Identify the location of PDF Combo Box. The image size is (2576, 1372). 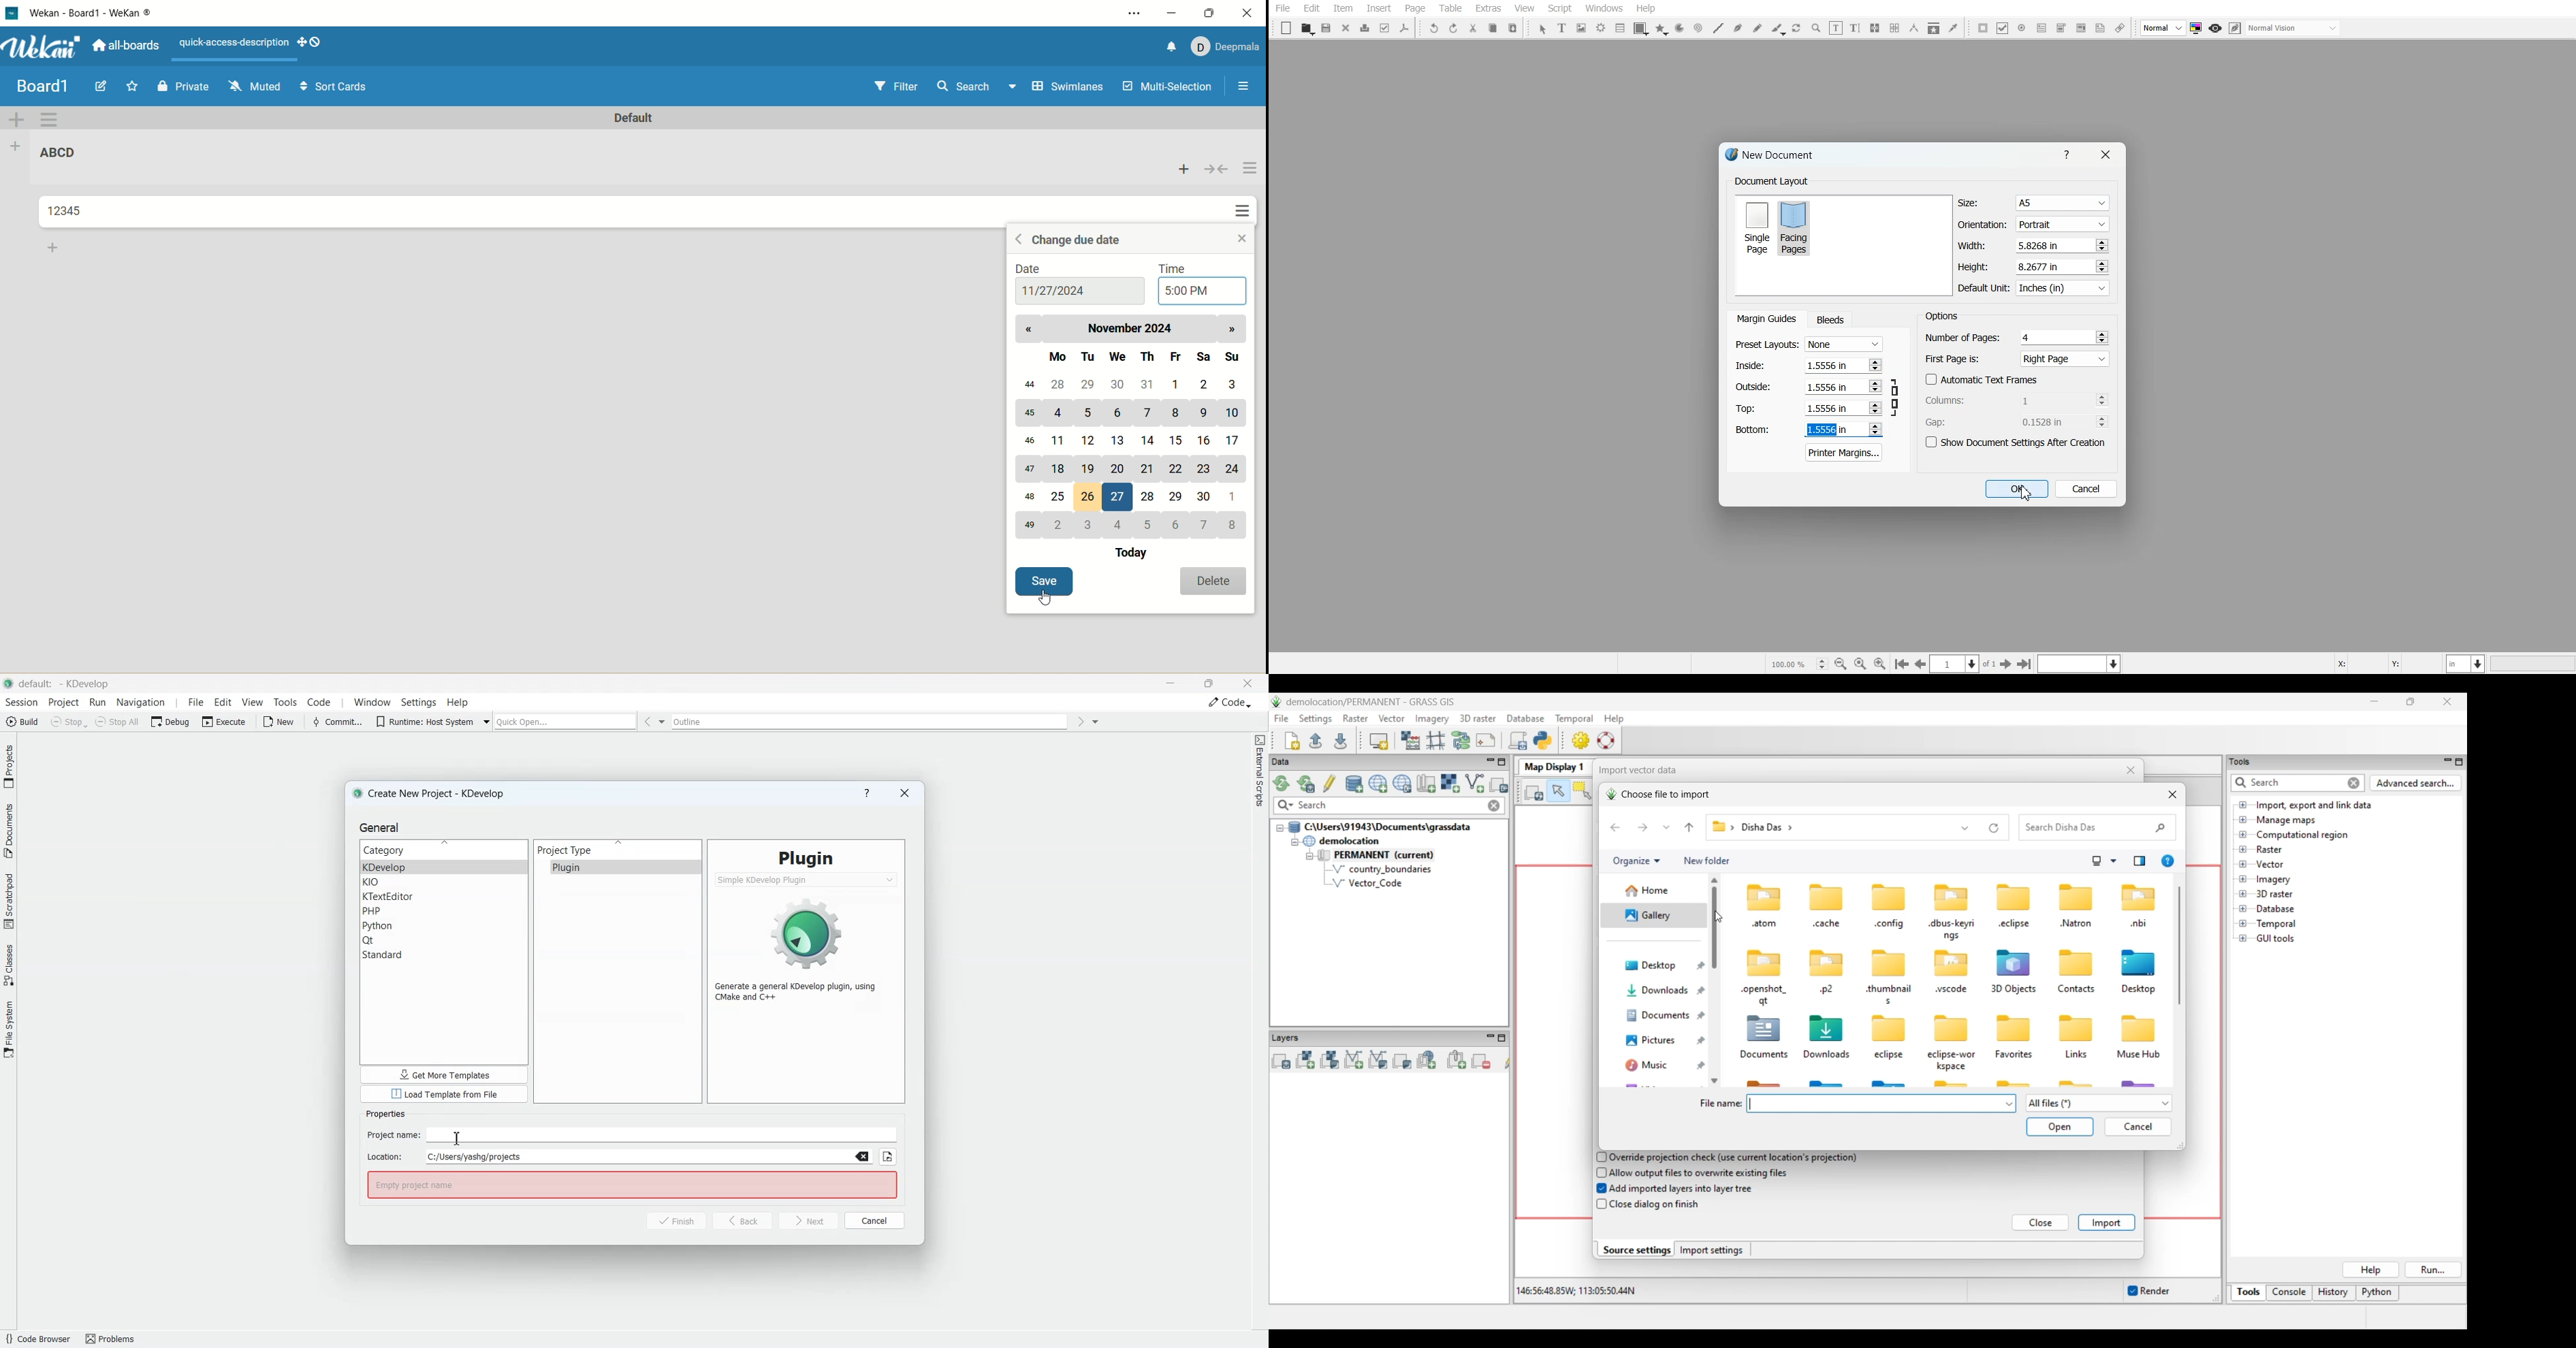
(2061, 28).